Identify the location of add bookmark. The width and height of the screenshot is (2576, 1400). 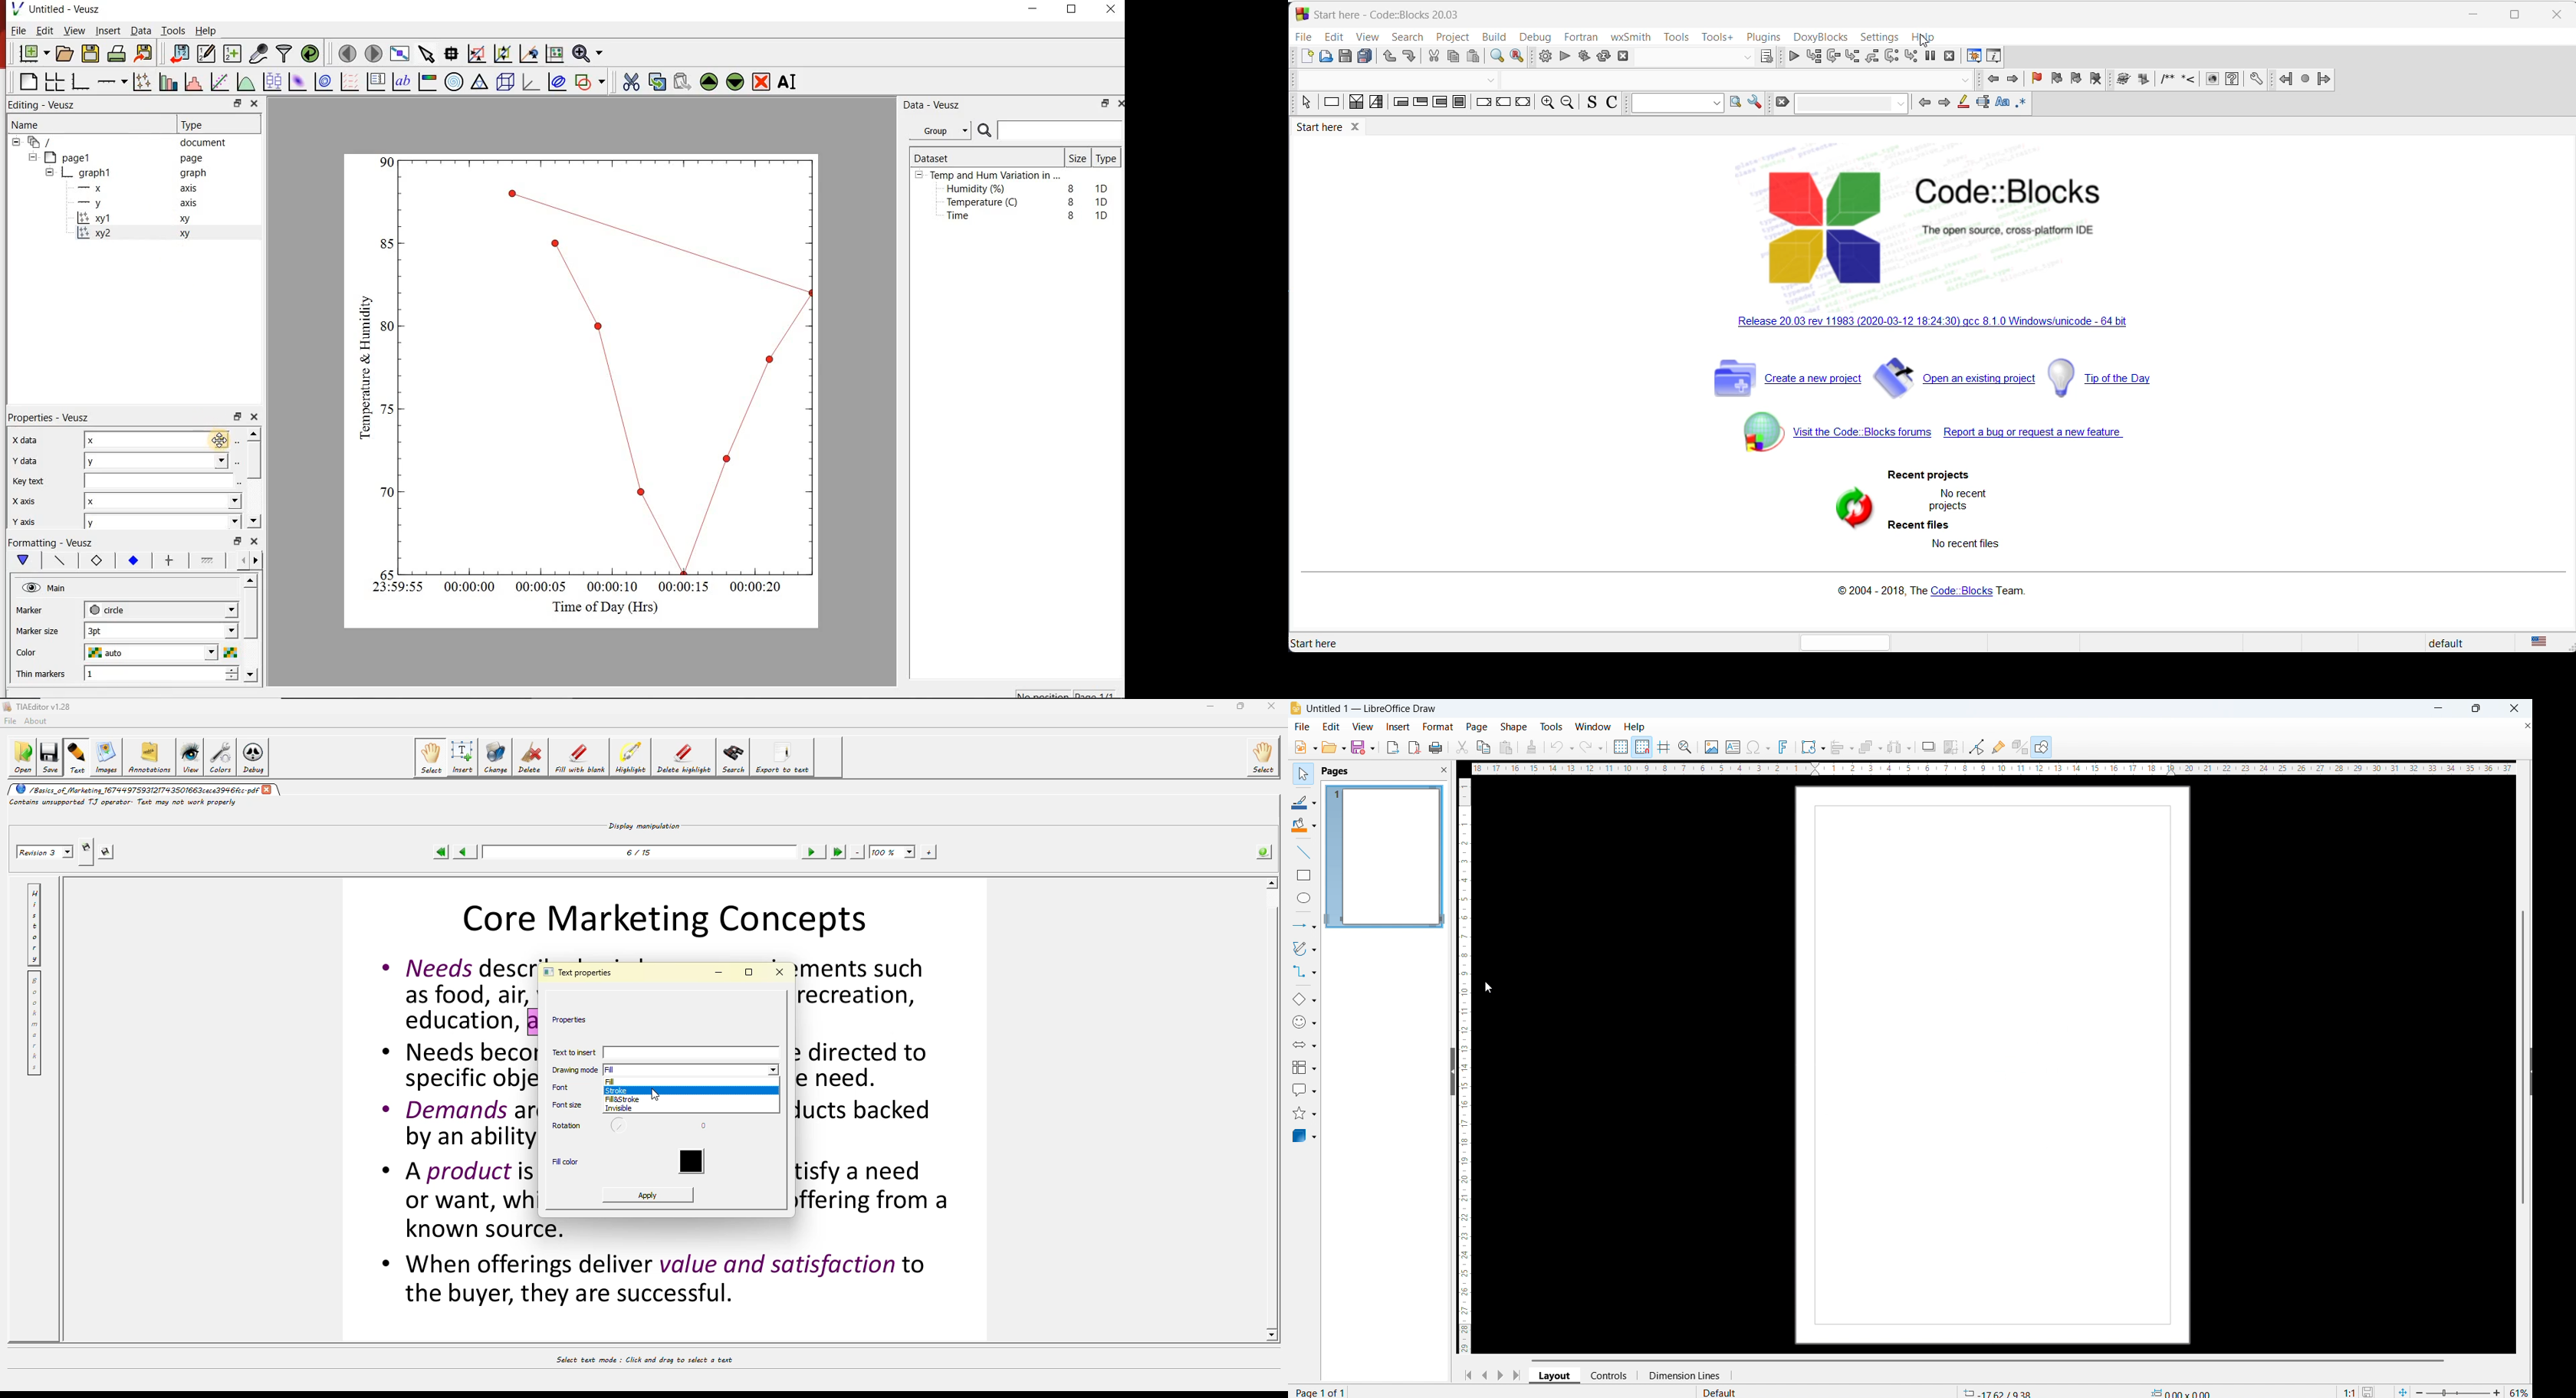
(2037, 80).